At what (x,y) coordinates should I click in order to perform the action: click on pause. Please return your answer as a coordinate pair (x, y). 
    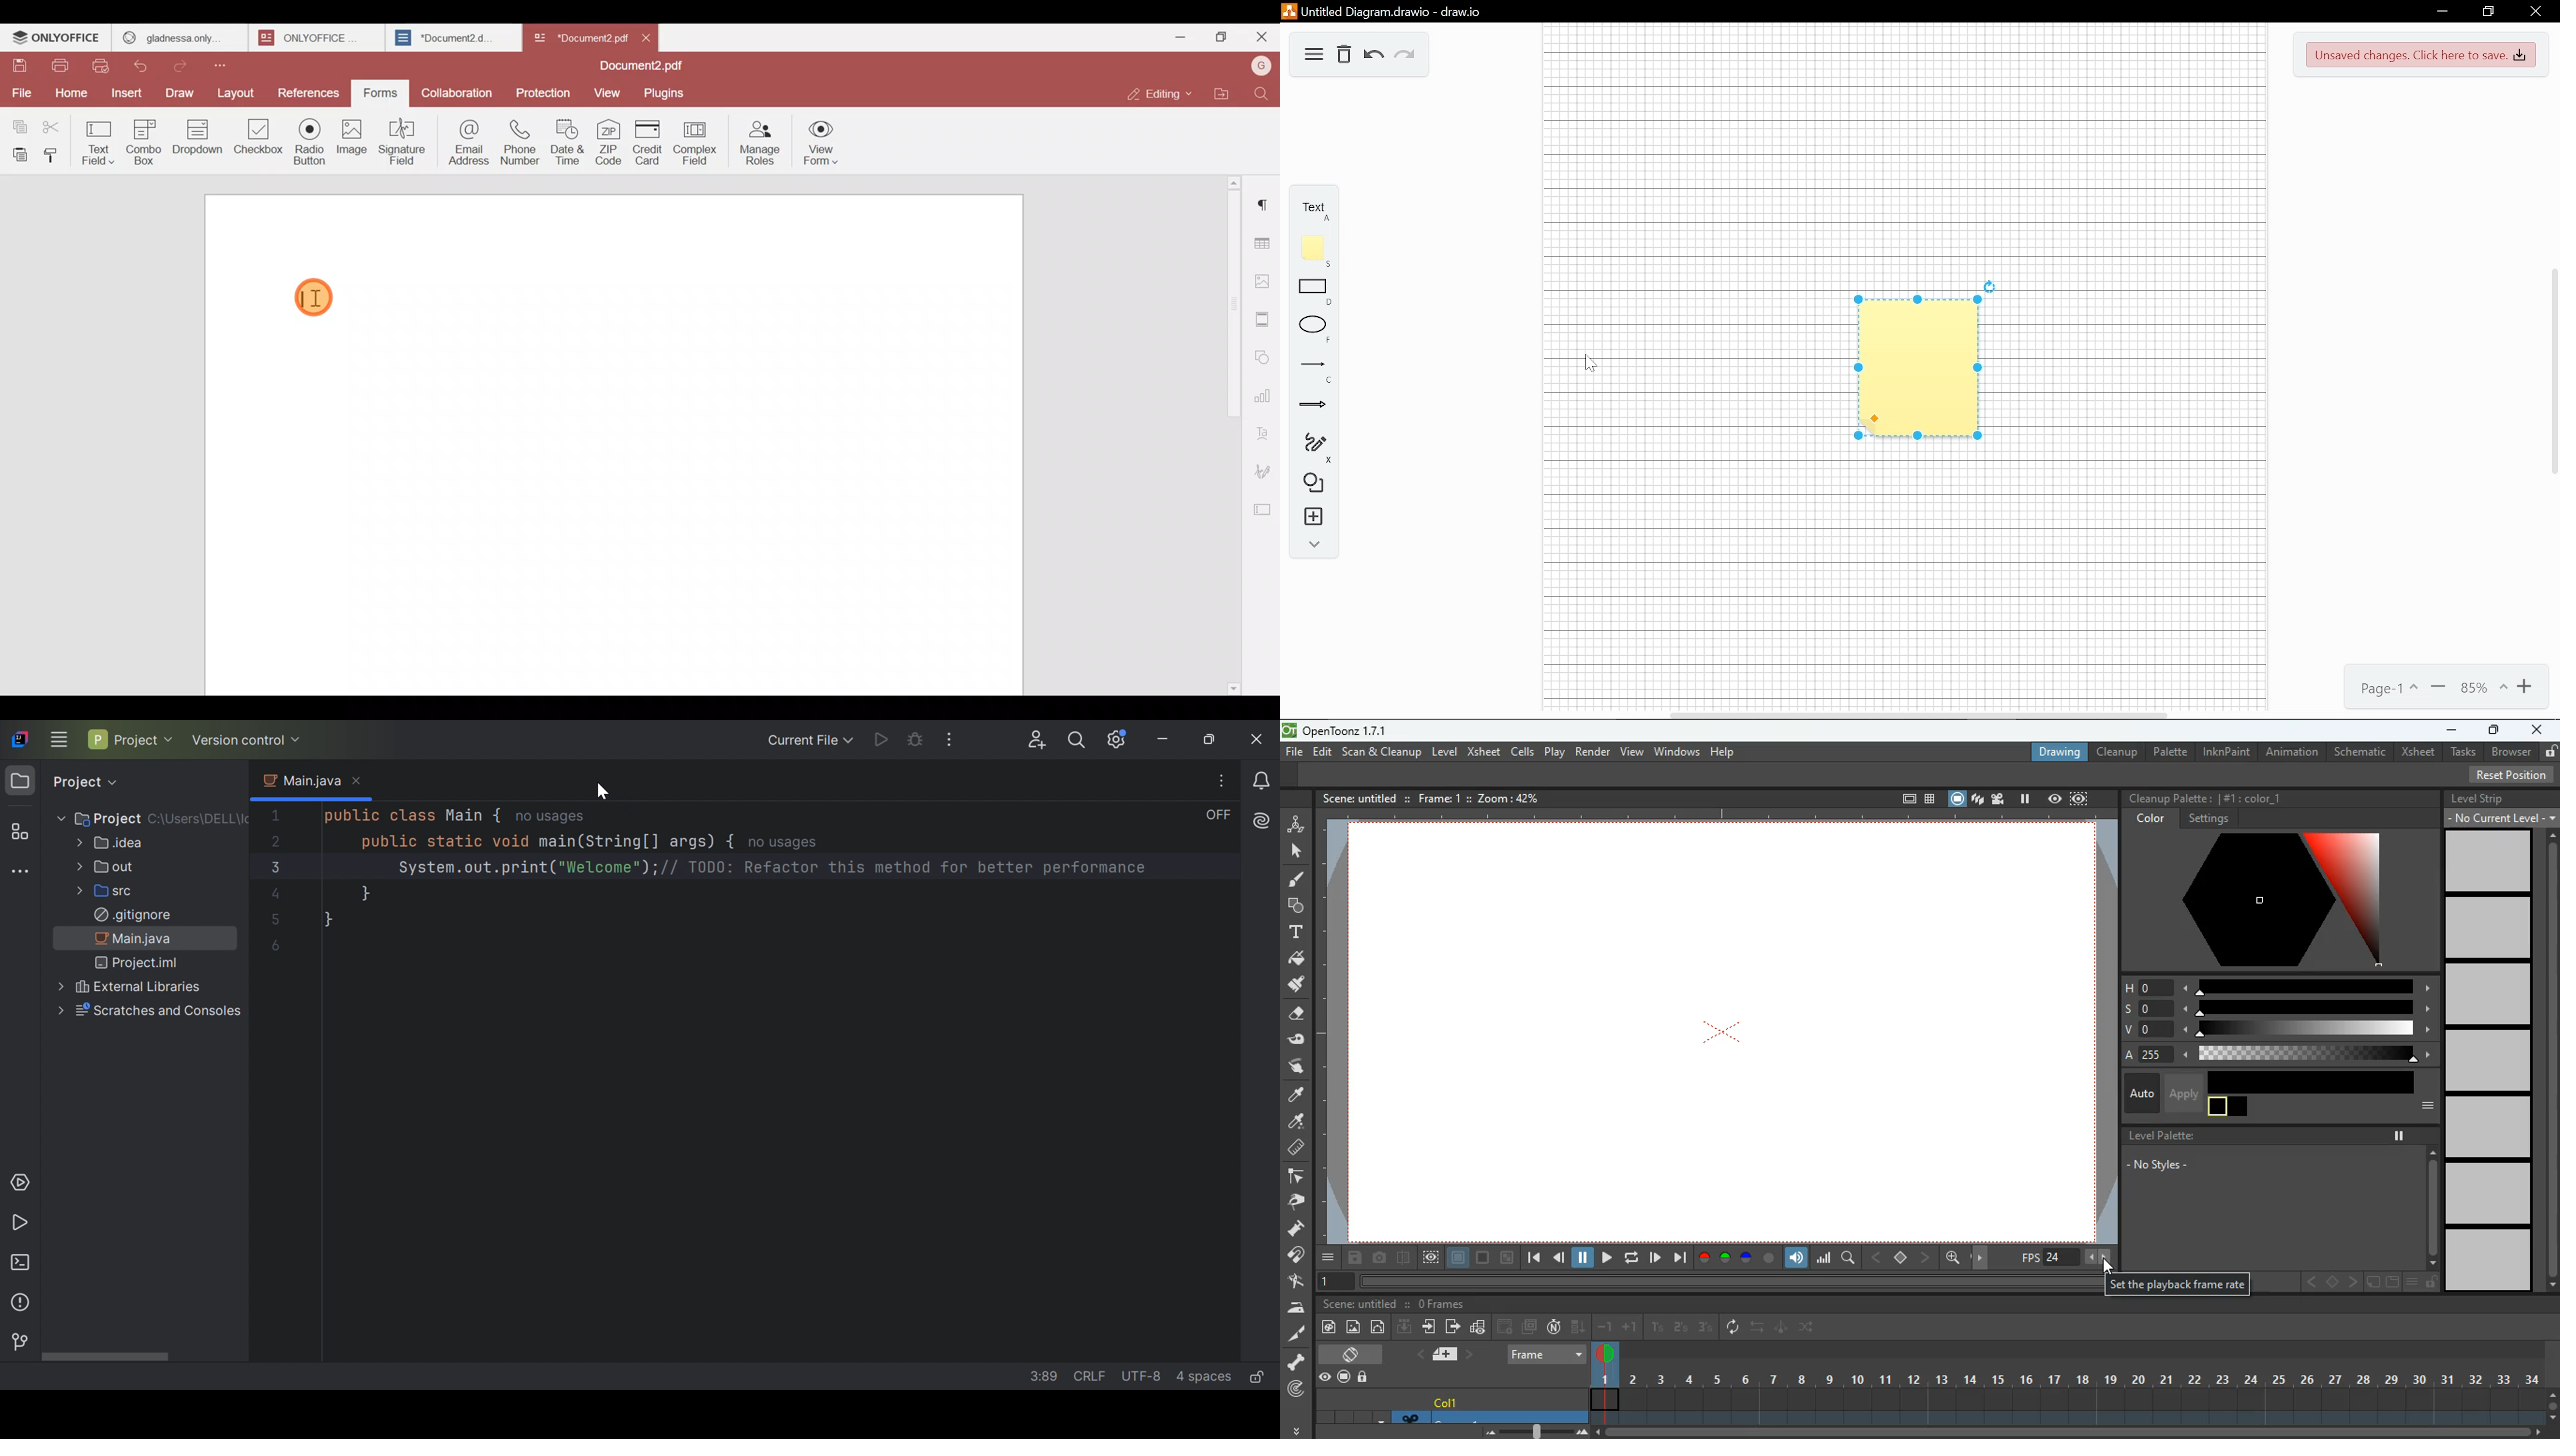
    Looking at the image, I should click on (2396, 1136).